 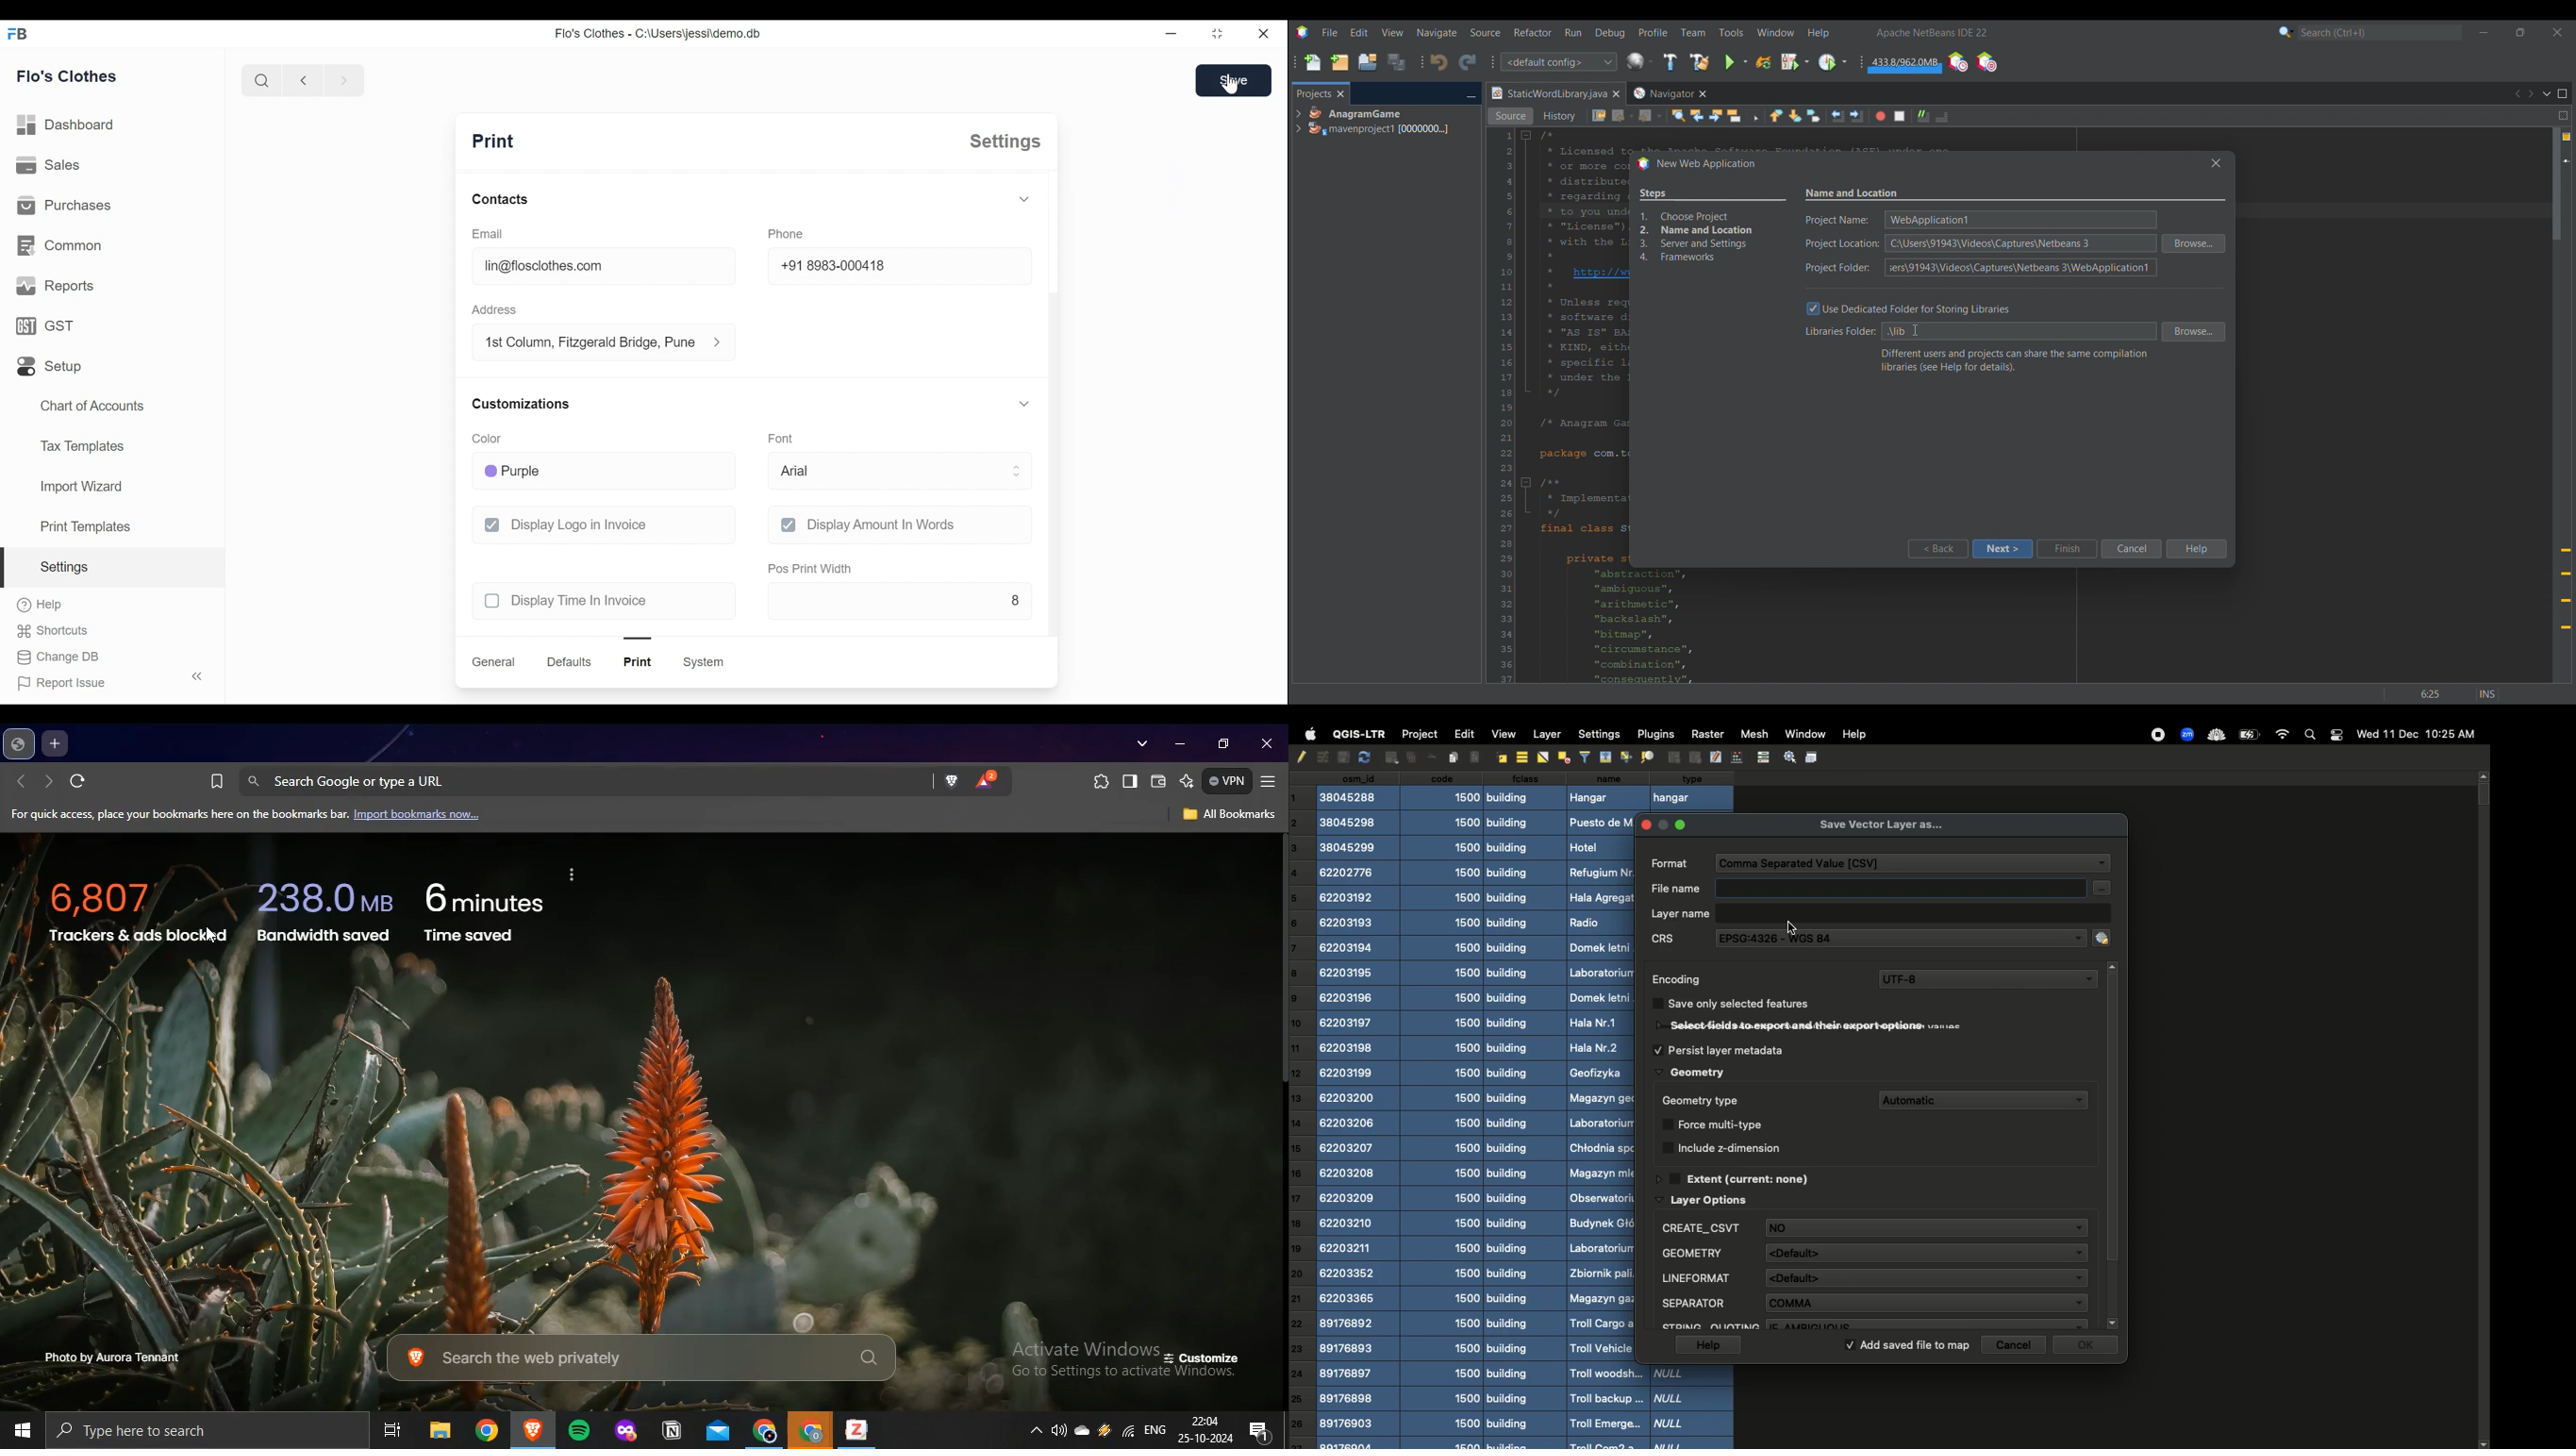 I want to click on email, so click(x=489, y=233).